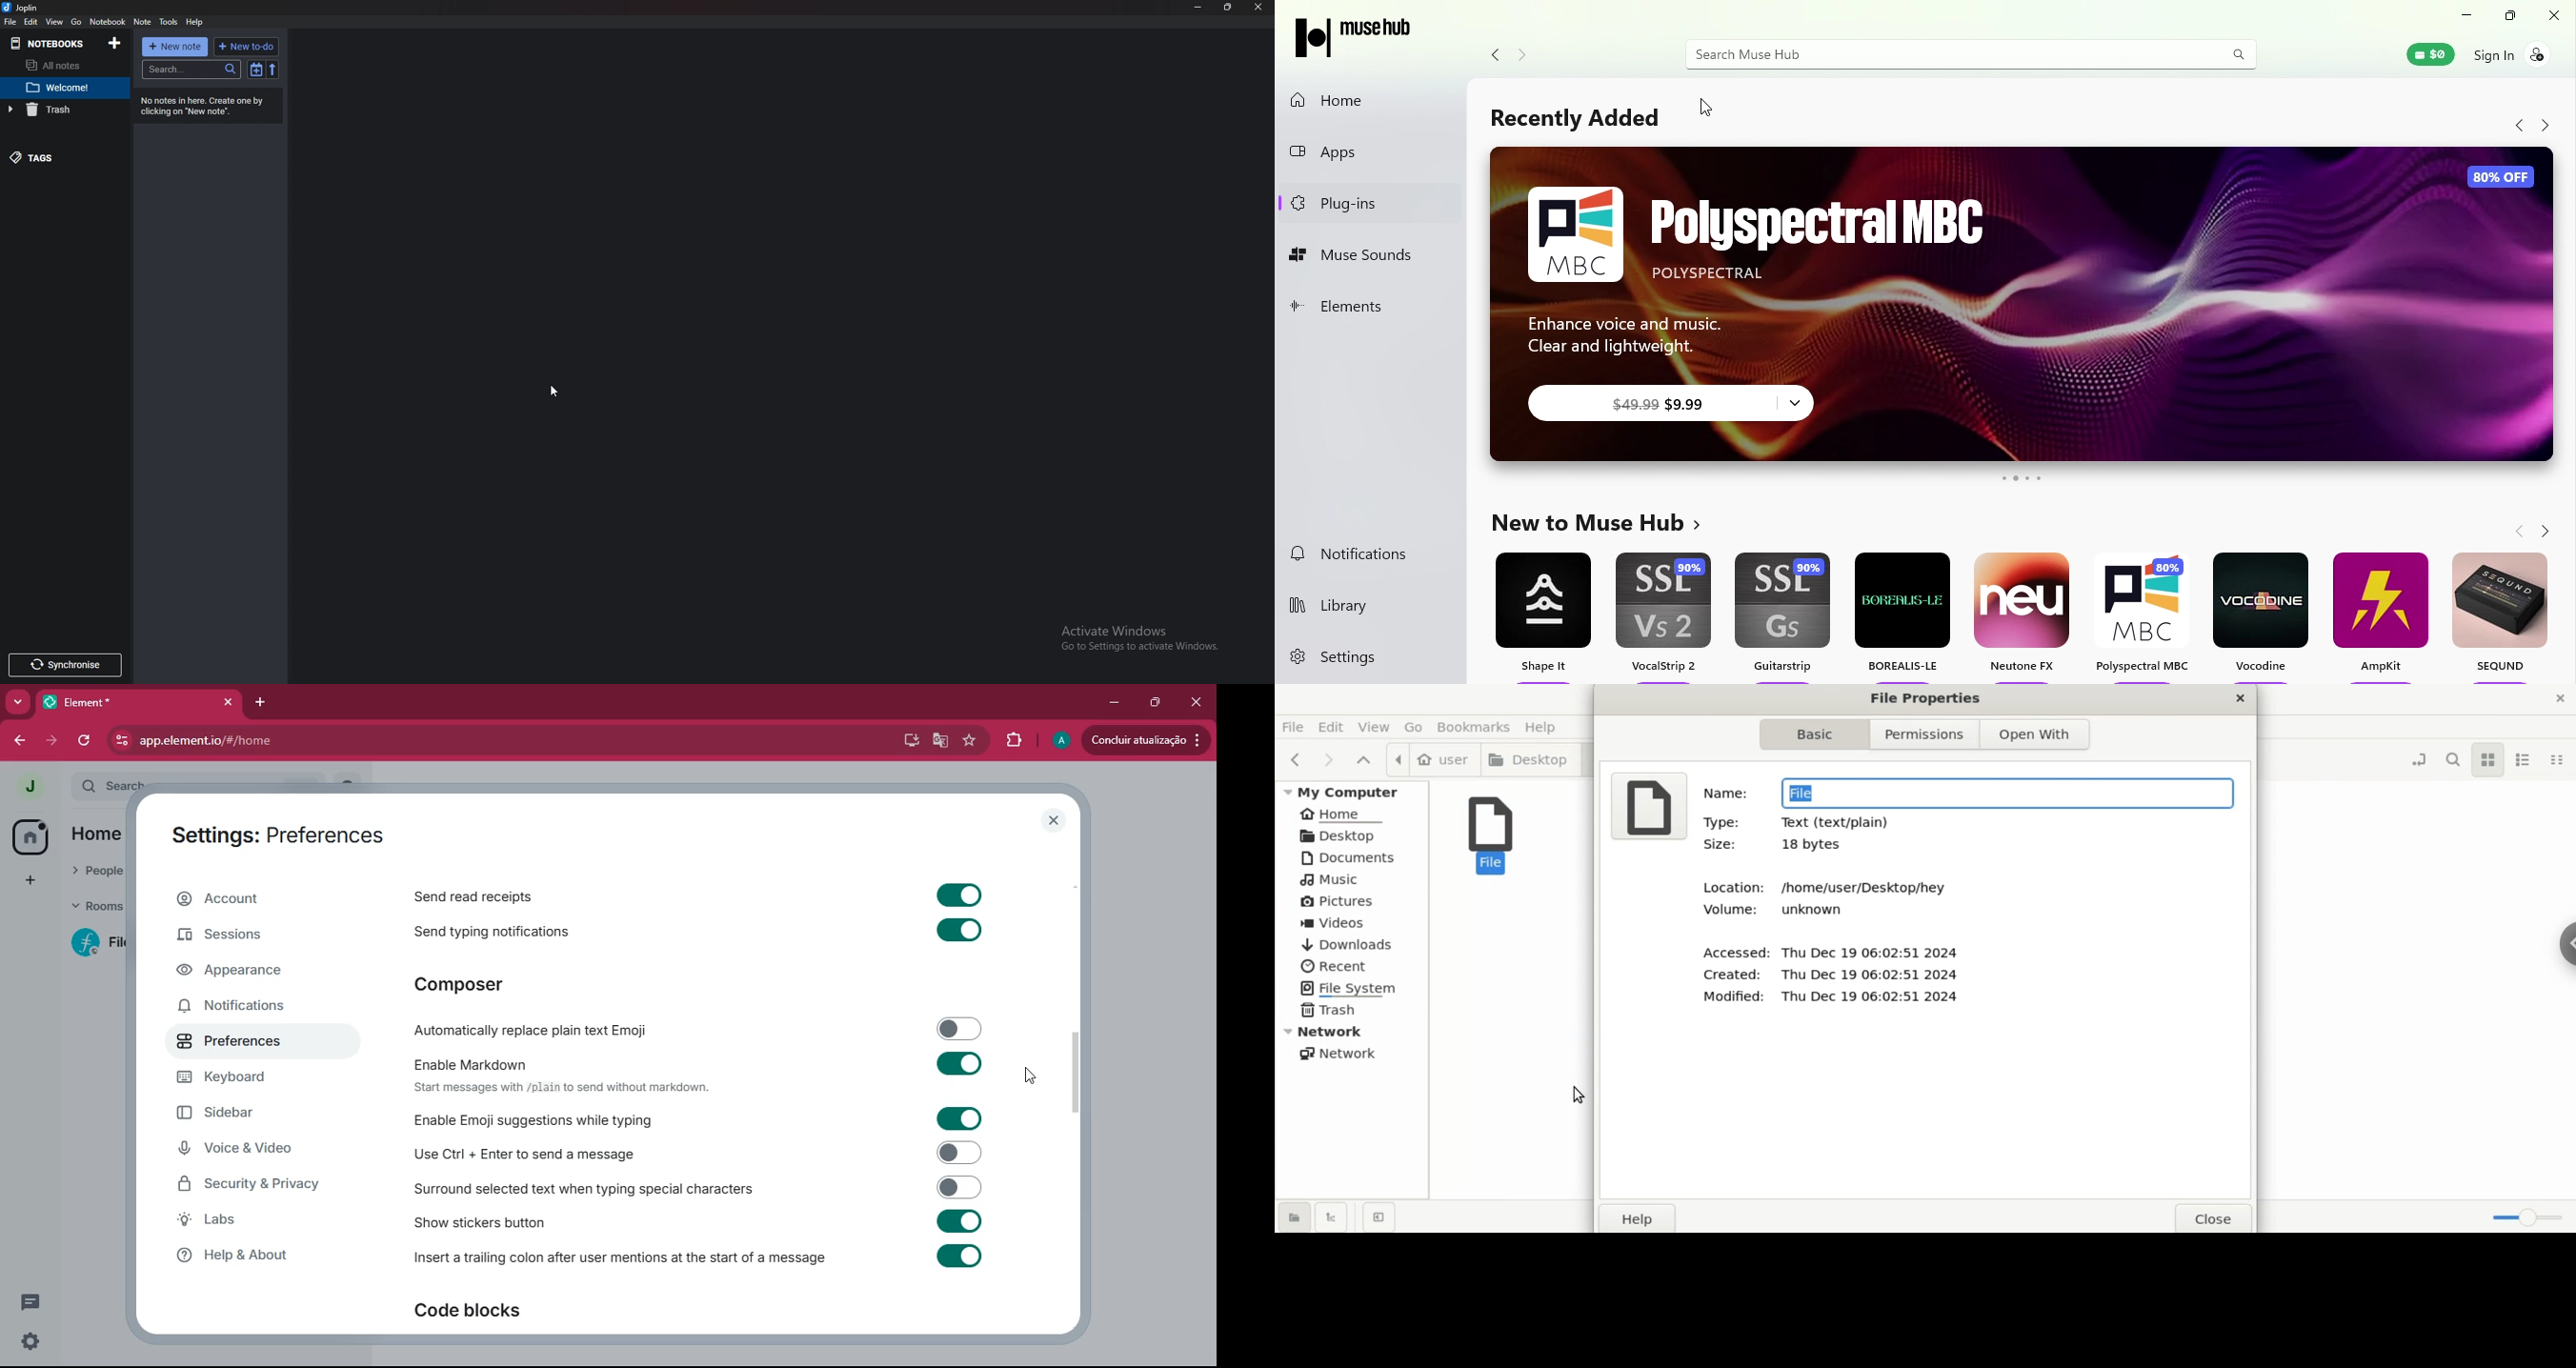  Describe the element at coordinates (1111, 703) in the screenshot. I see `minimize` at that location.